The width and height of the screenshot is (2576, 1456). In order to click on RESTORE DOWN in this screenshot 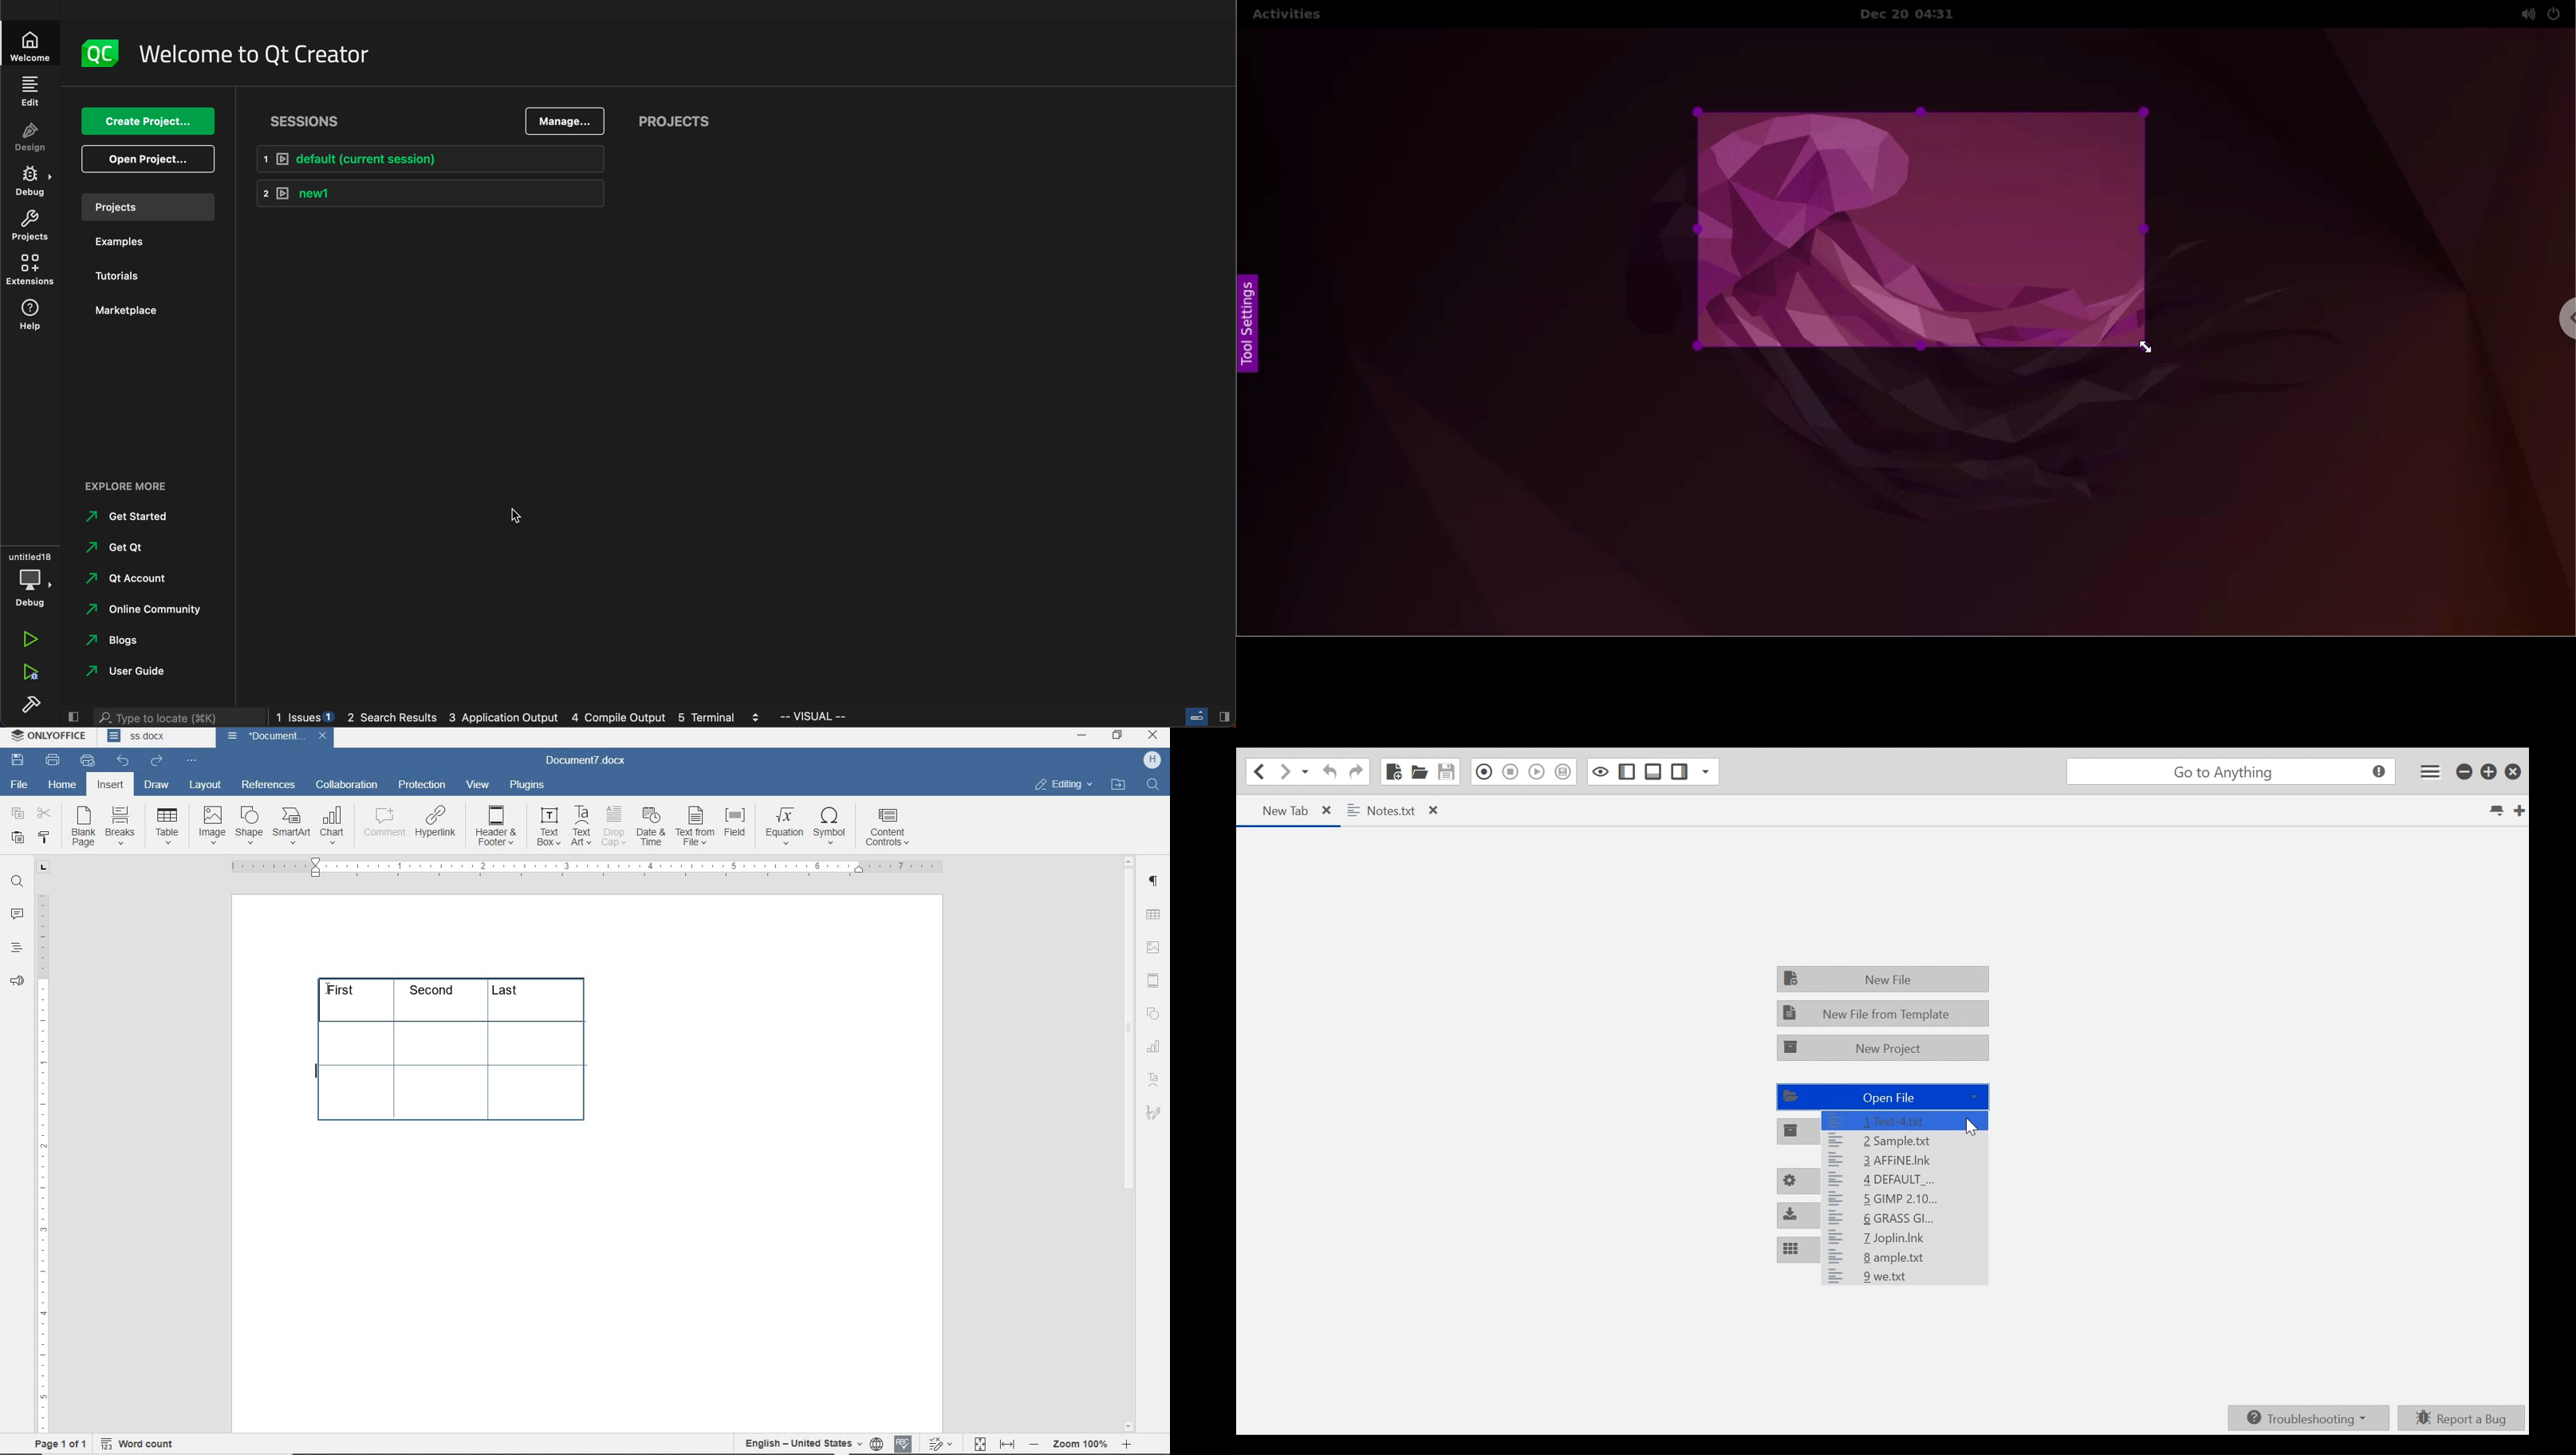, I will do `click(1119, 736)`.